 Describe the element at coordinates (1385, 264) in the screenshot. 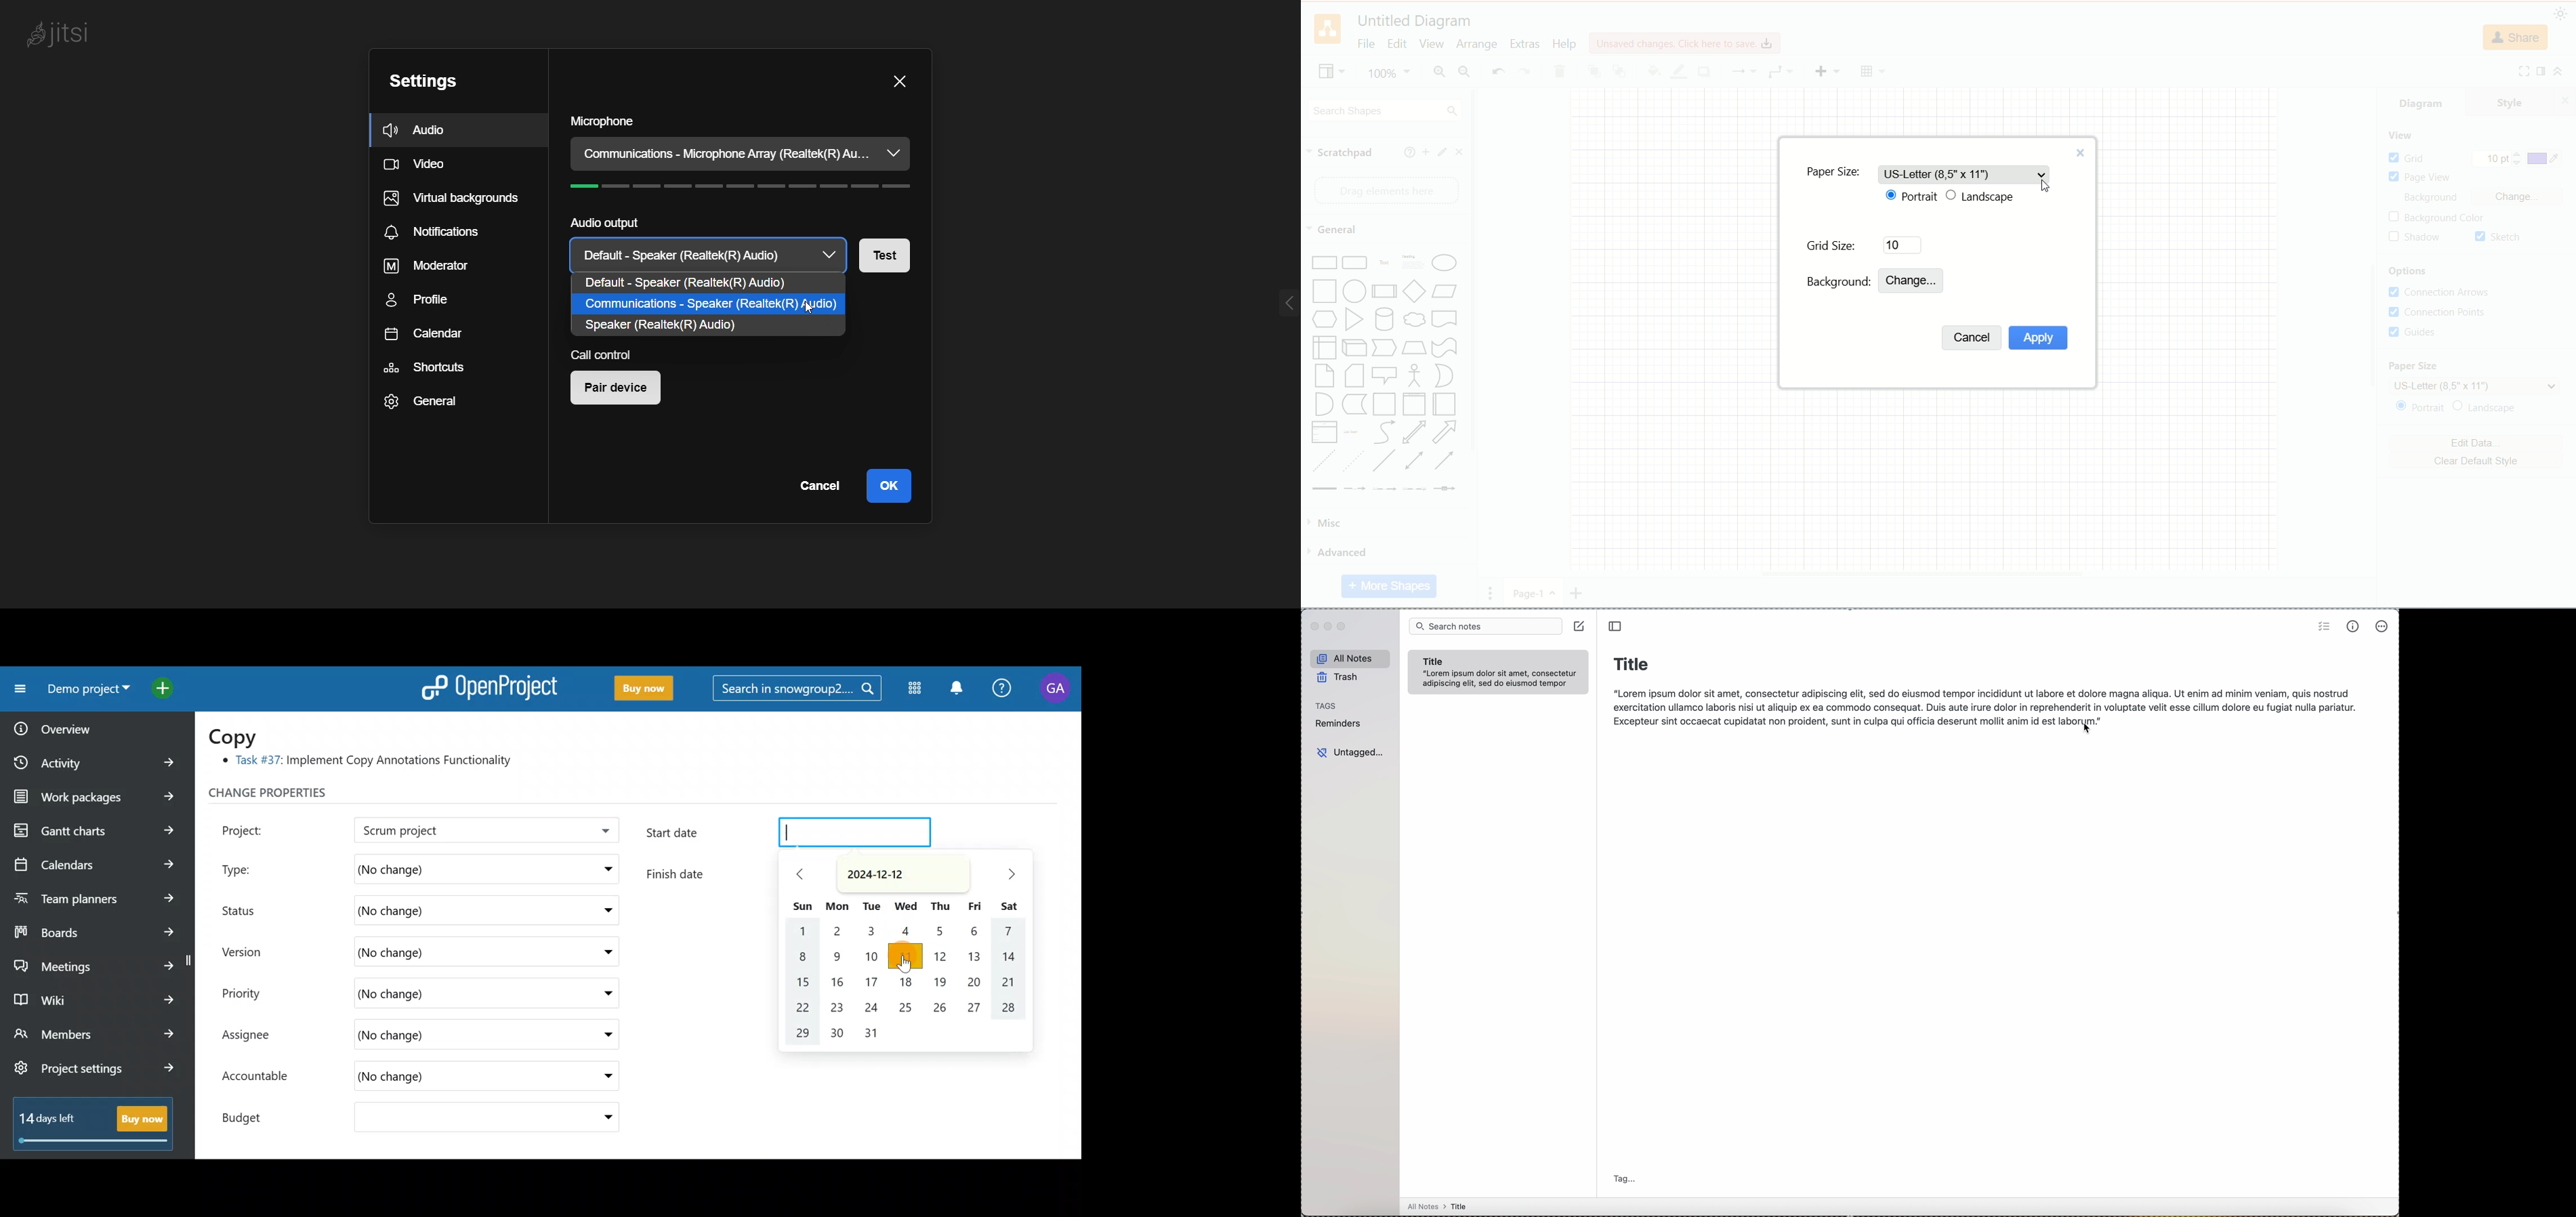

I see `Text` at that location.